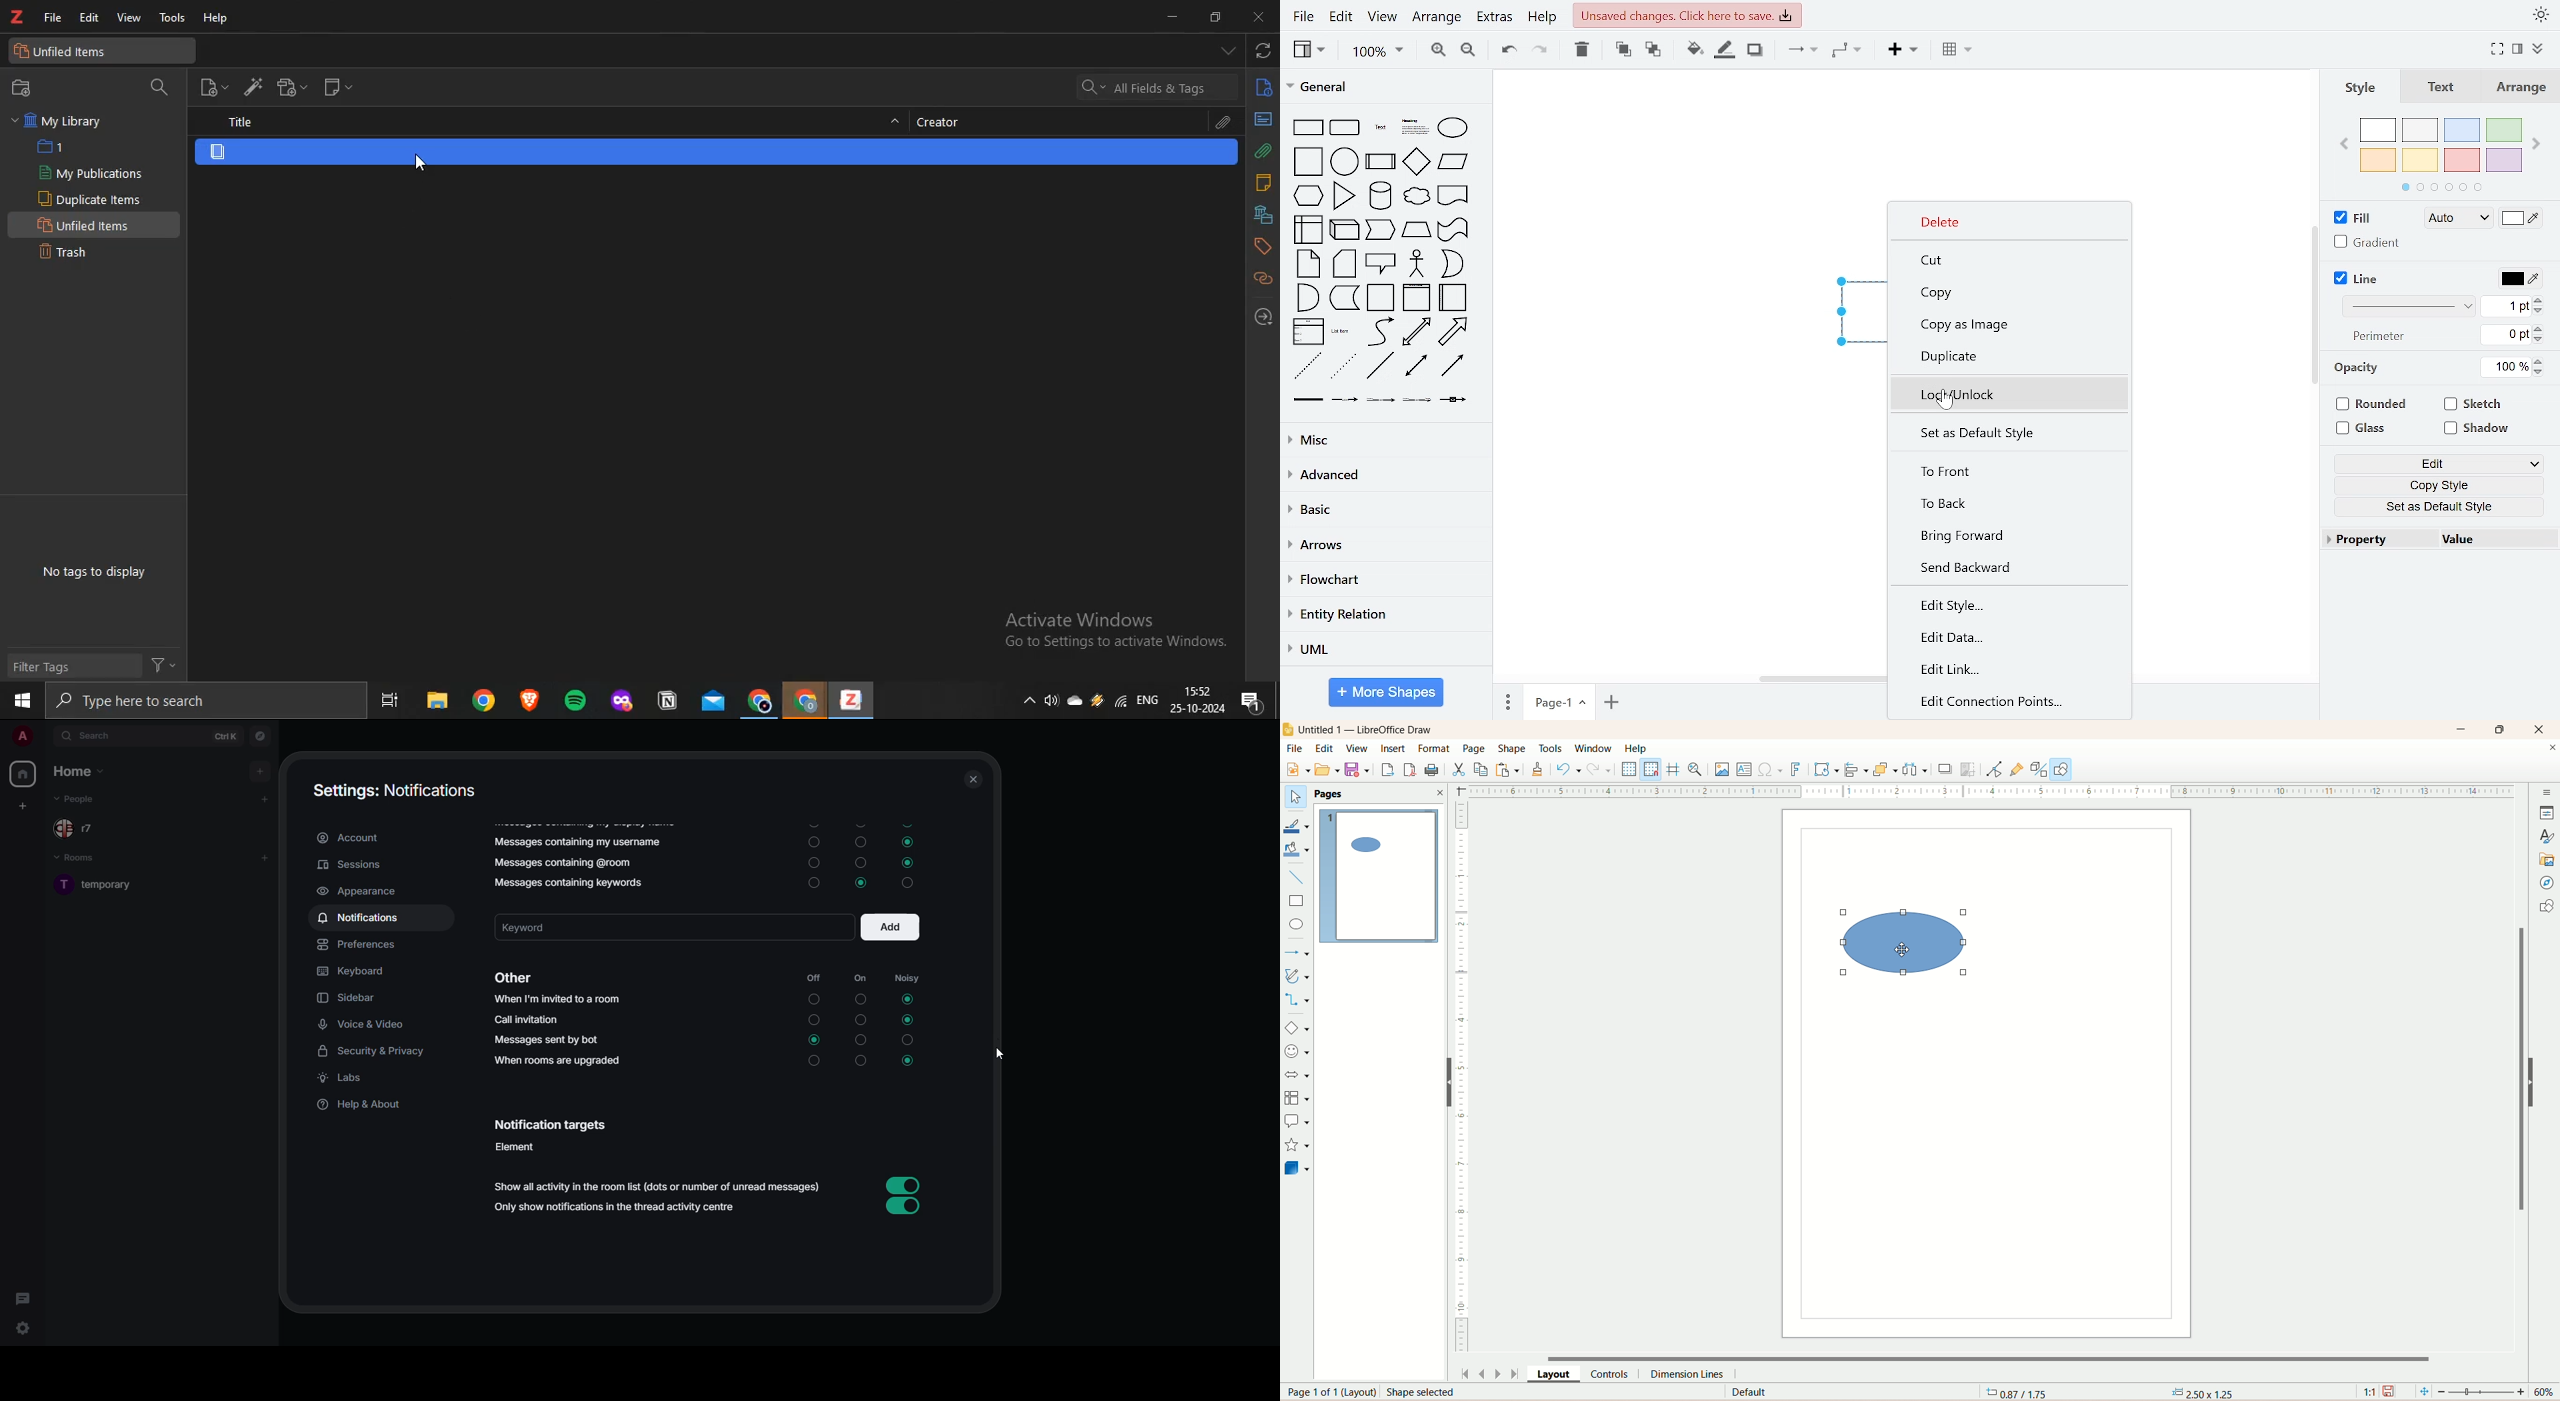 This screenshot has height=1428, width=2576. Describe the element at coordinates (1697, 1373) in the screenshot. I see `dimension lines` at that location.